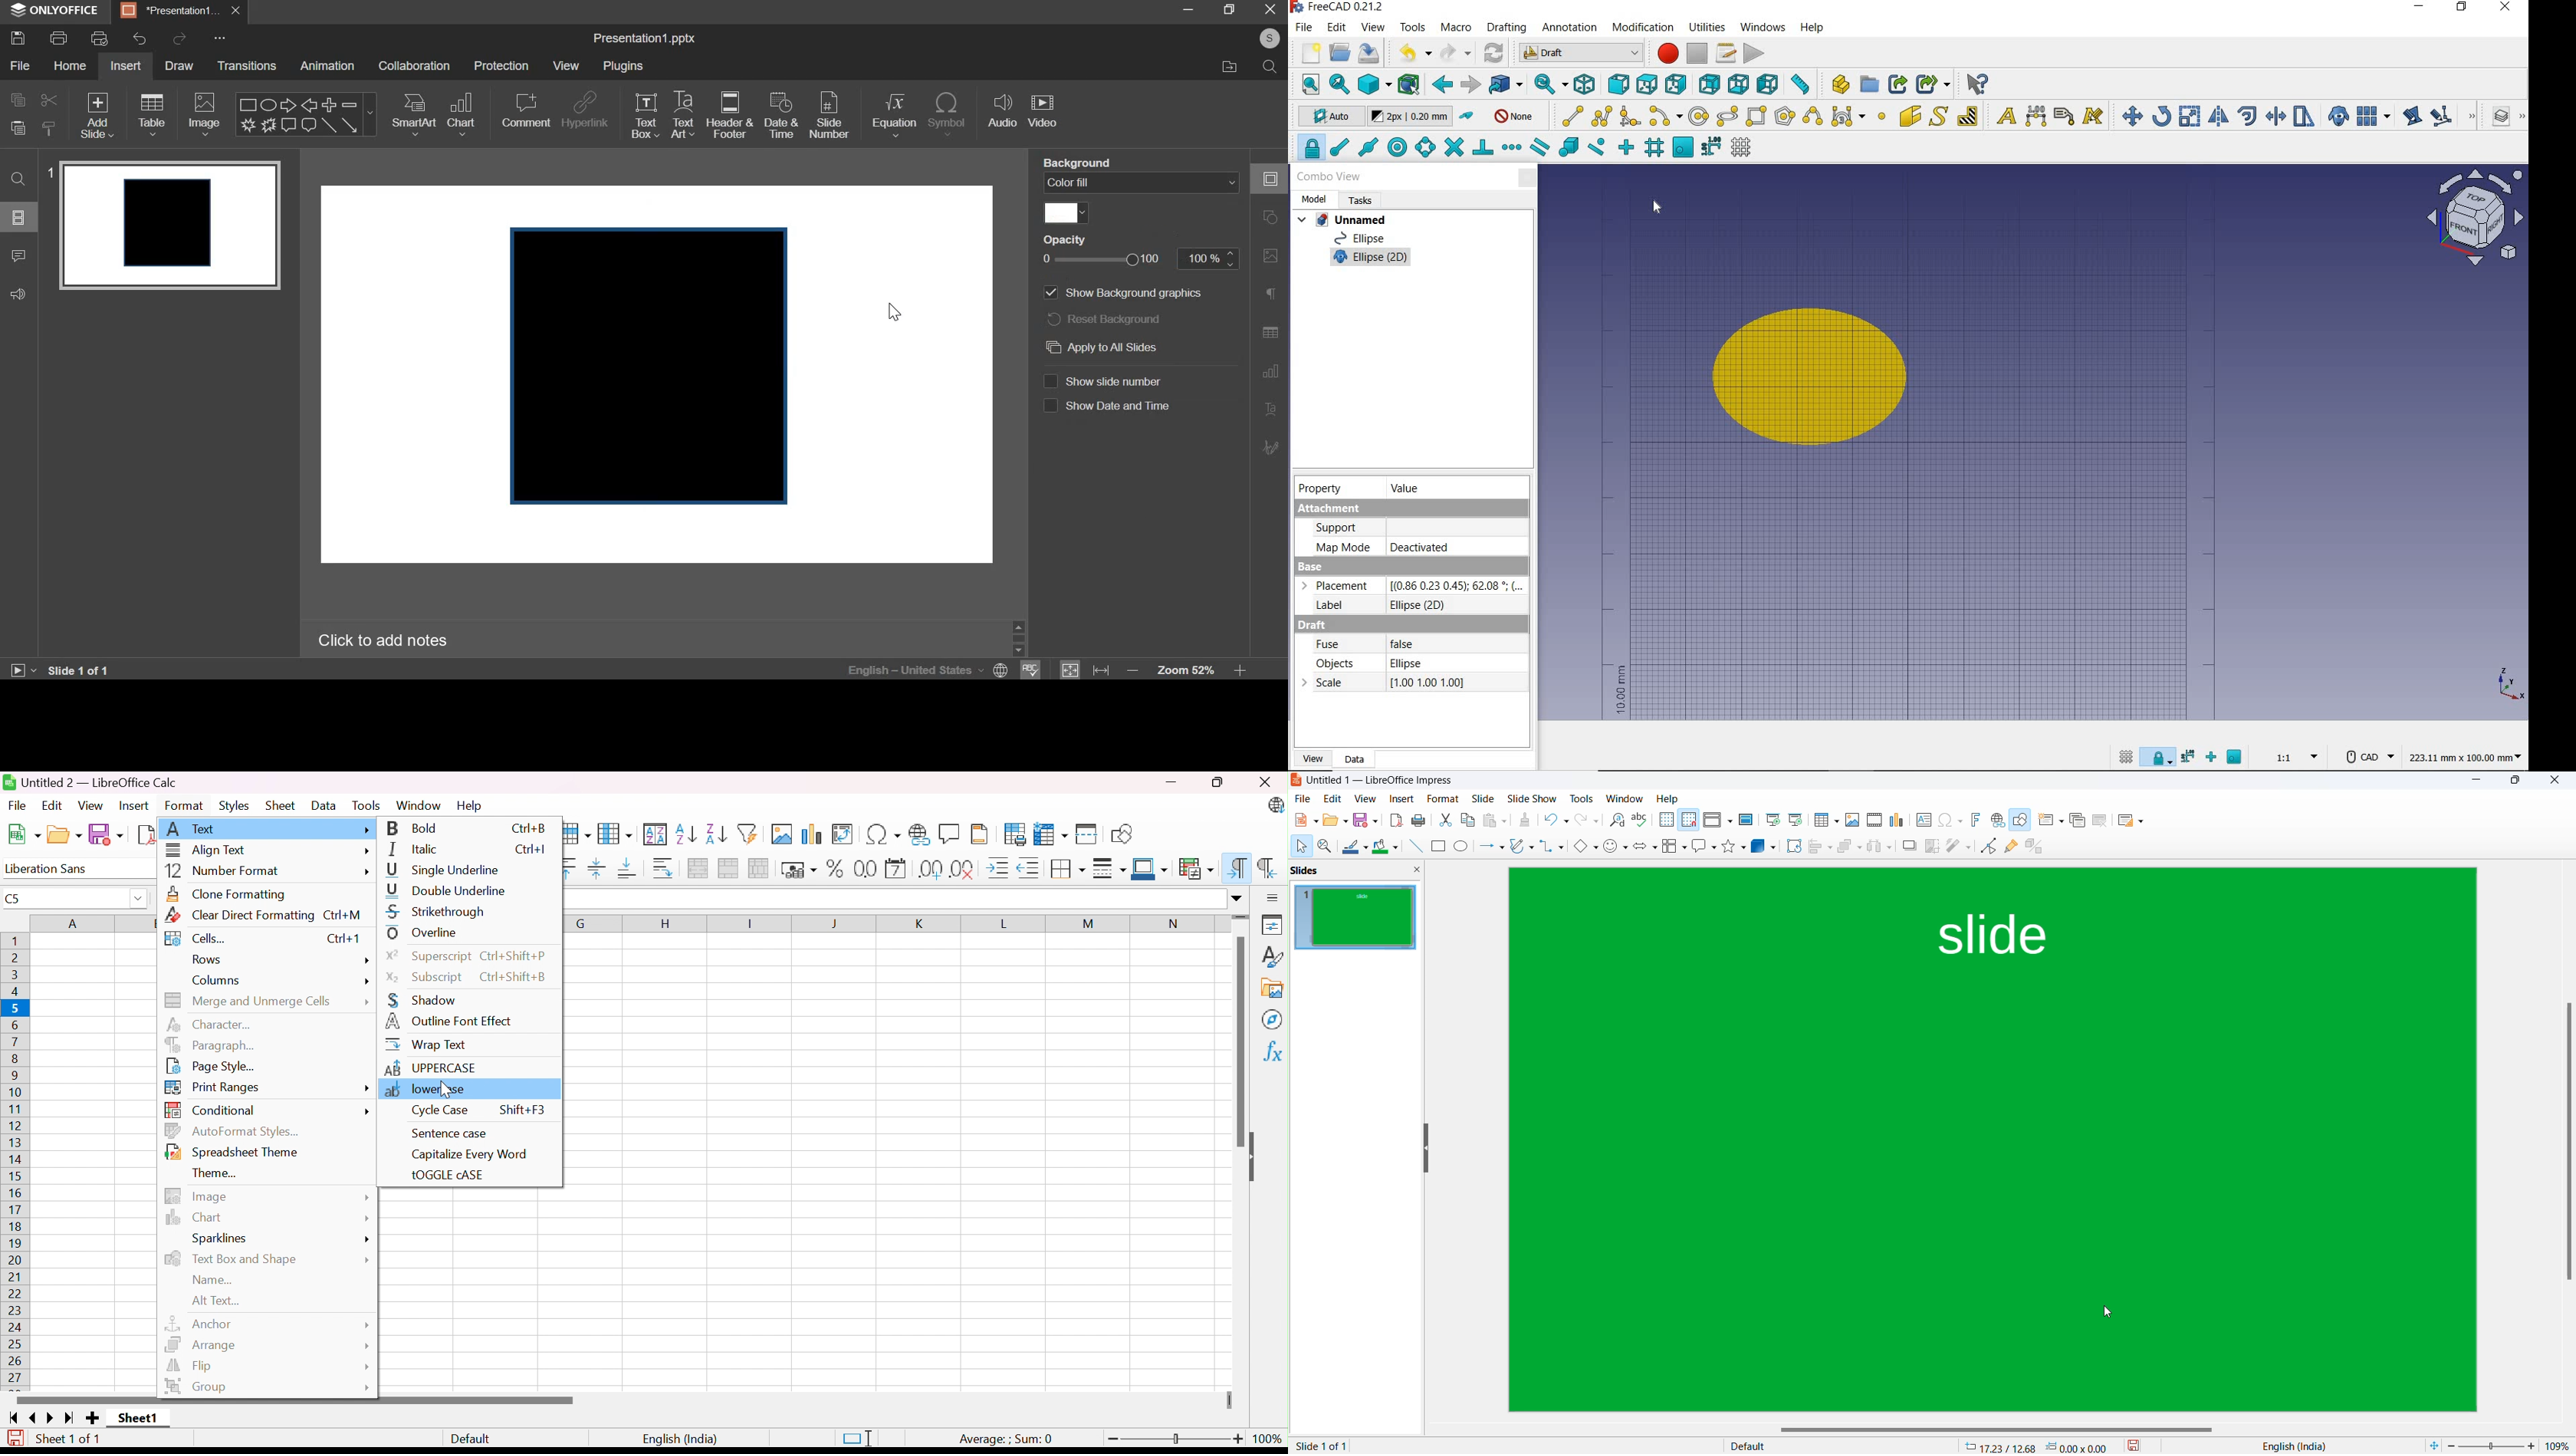  Describe the element at coordinates (1355, 872) in the screenshot. I see `slide pane` at that location.